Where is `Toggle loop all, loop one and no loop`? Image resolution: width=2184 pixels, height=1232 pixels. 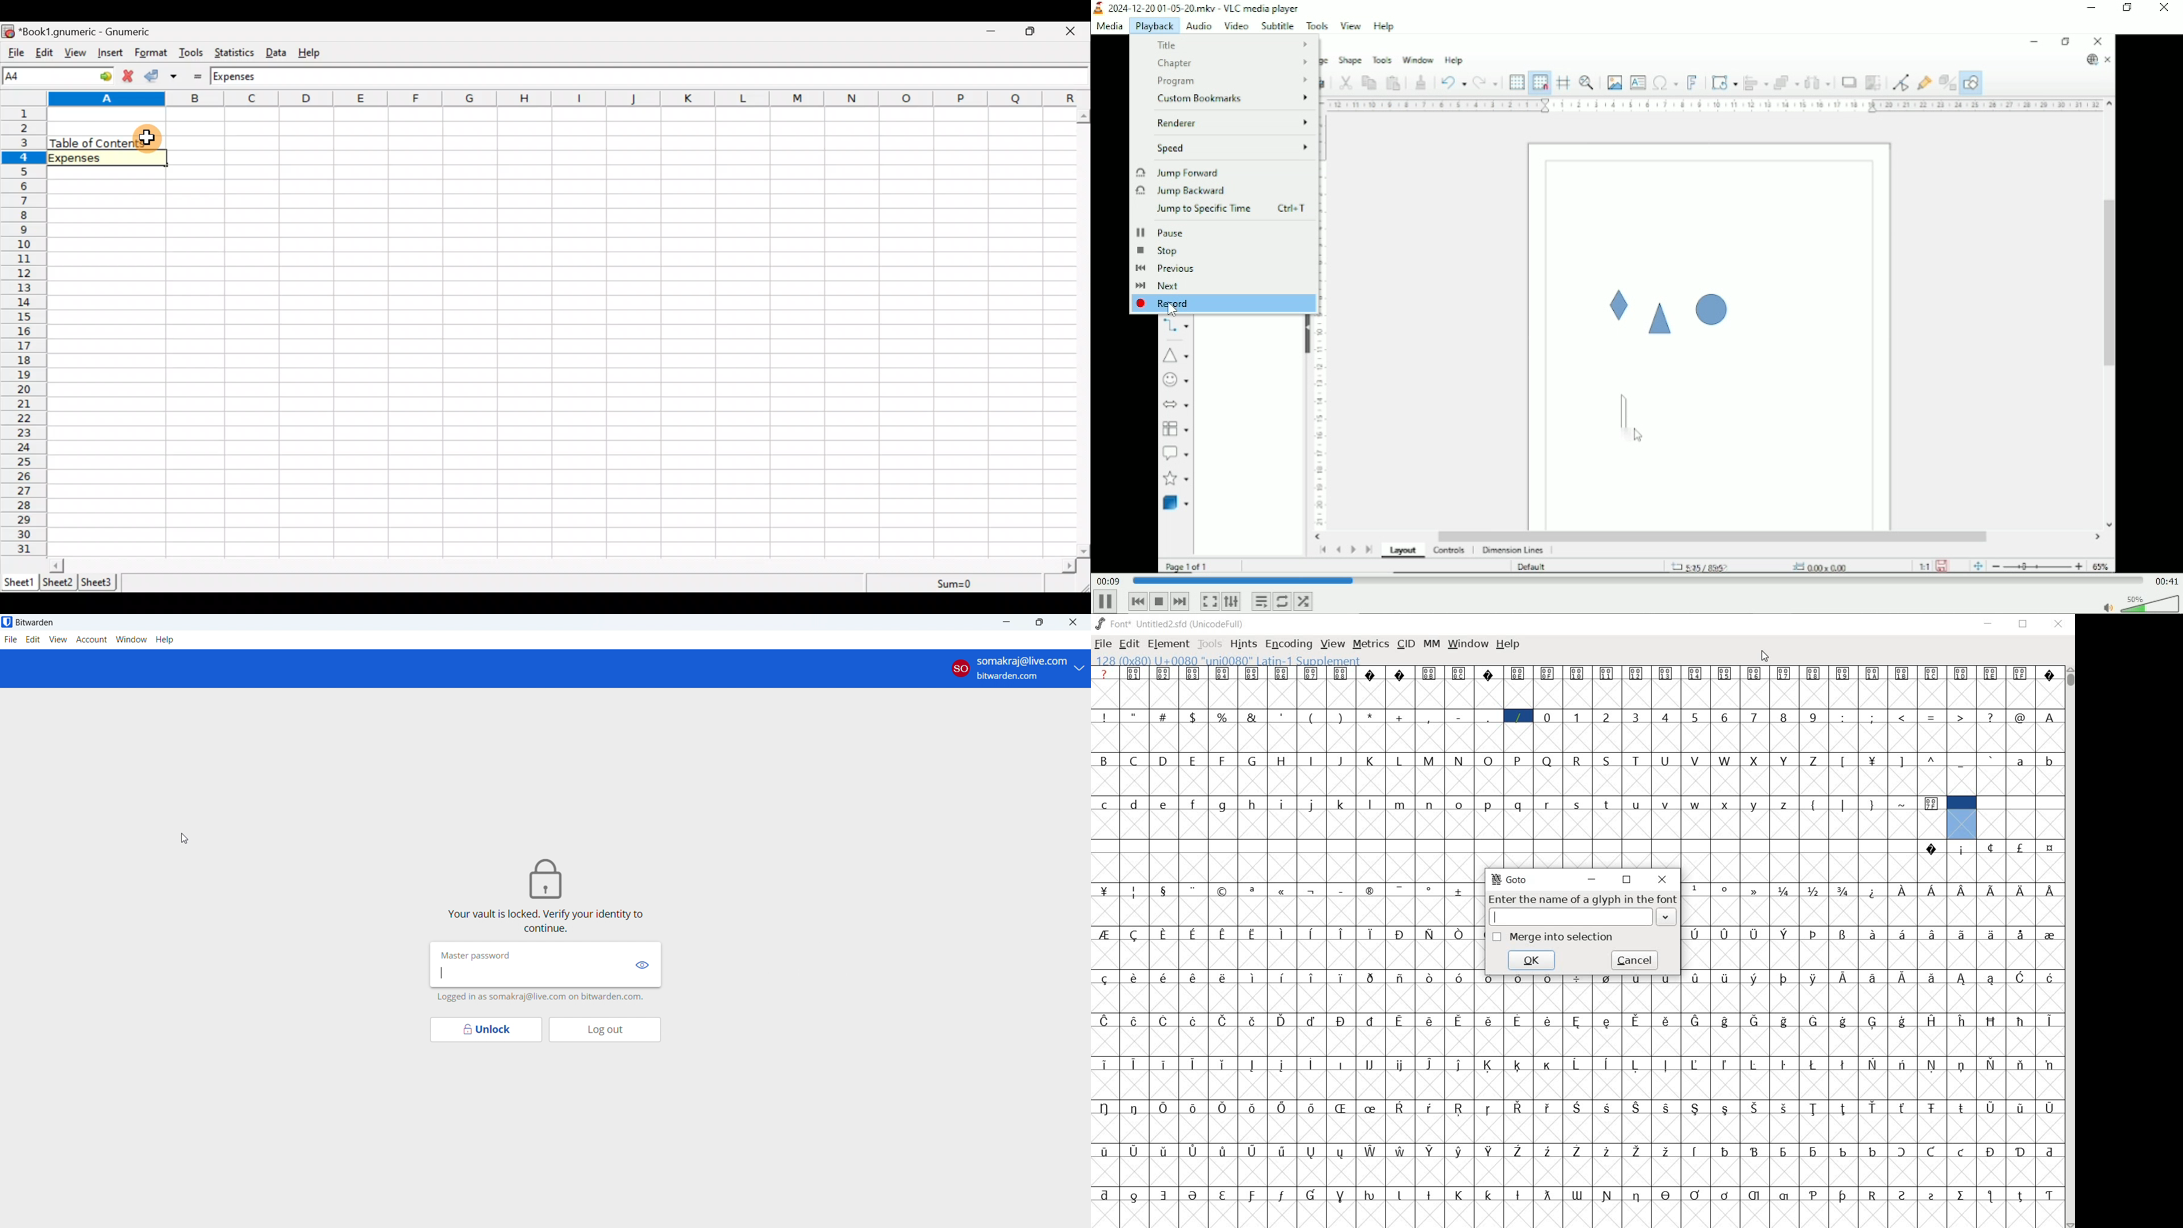 Toggle loop all, loop one and no loop is located at coordinates (1281, 601).